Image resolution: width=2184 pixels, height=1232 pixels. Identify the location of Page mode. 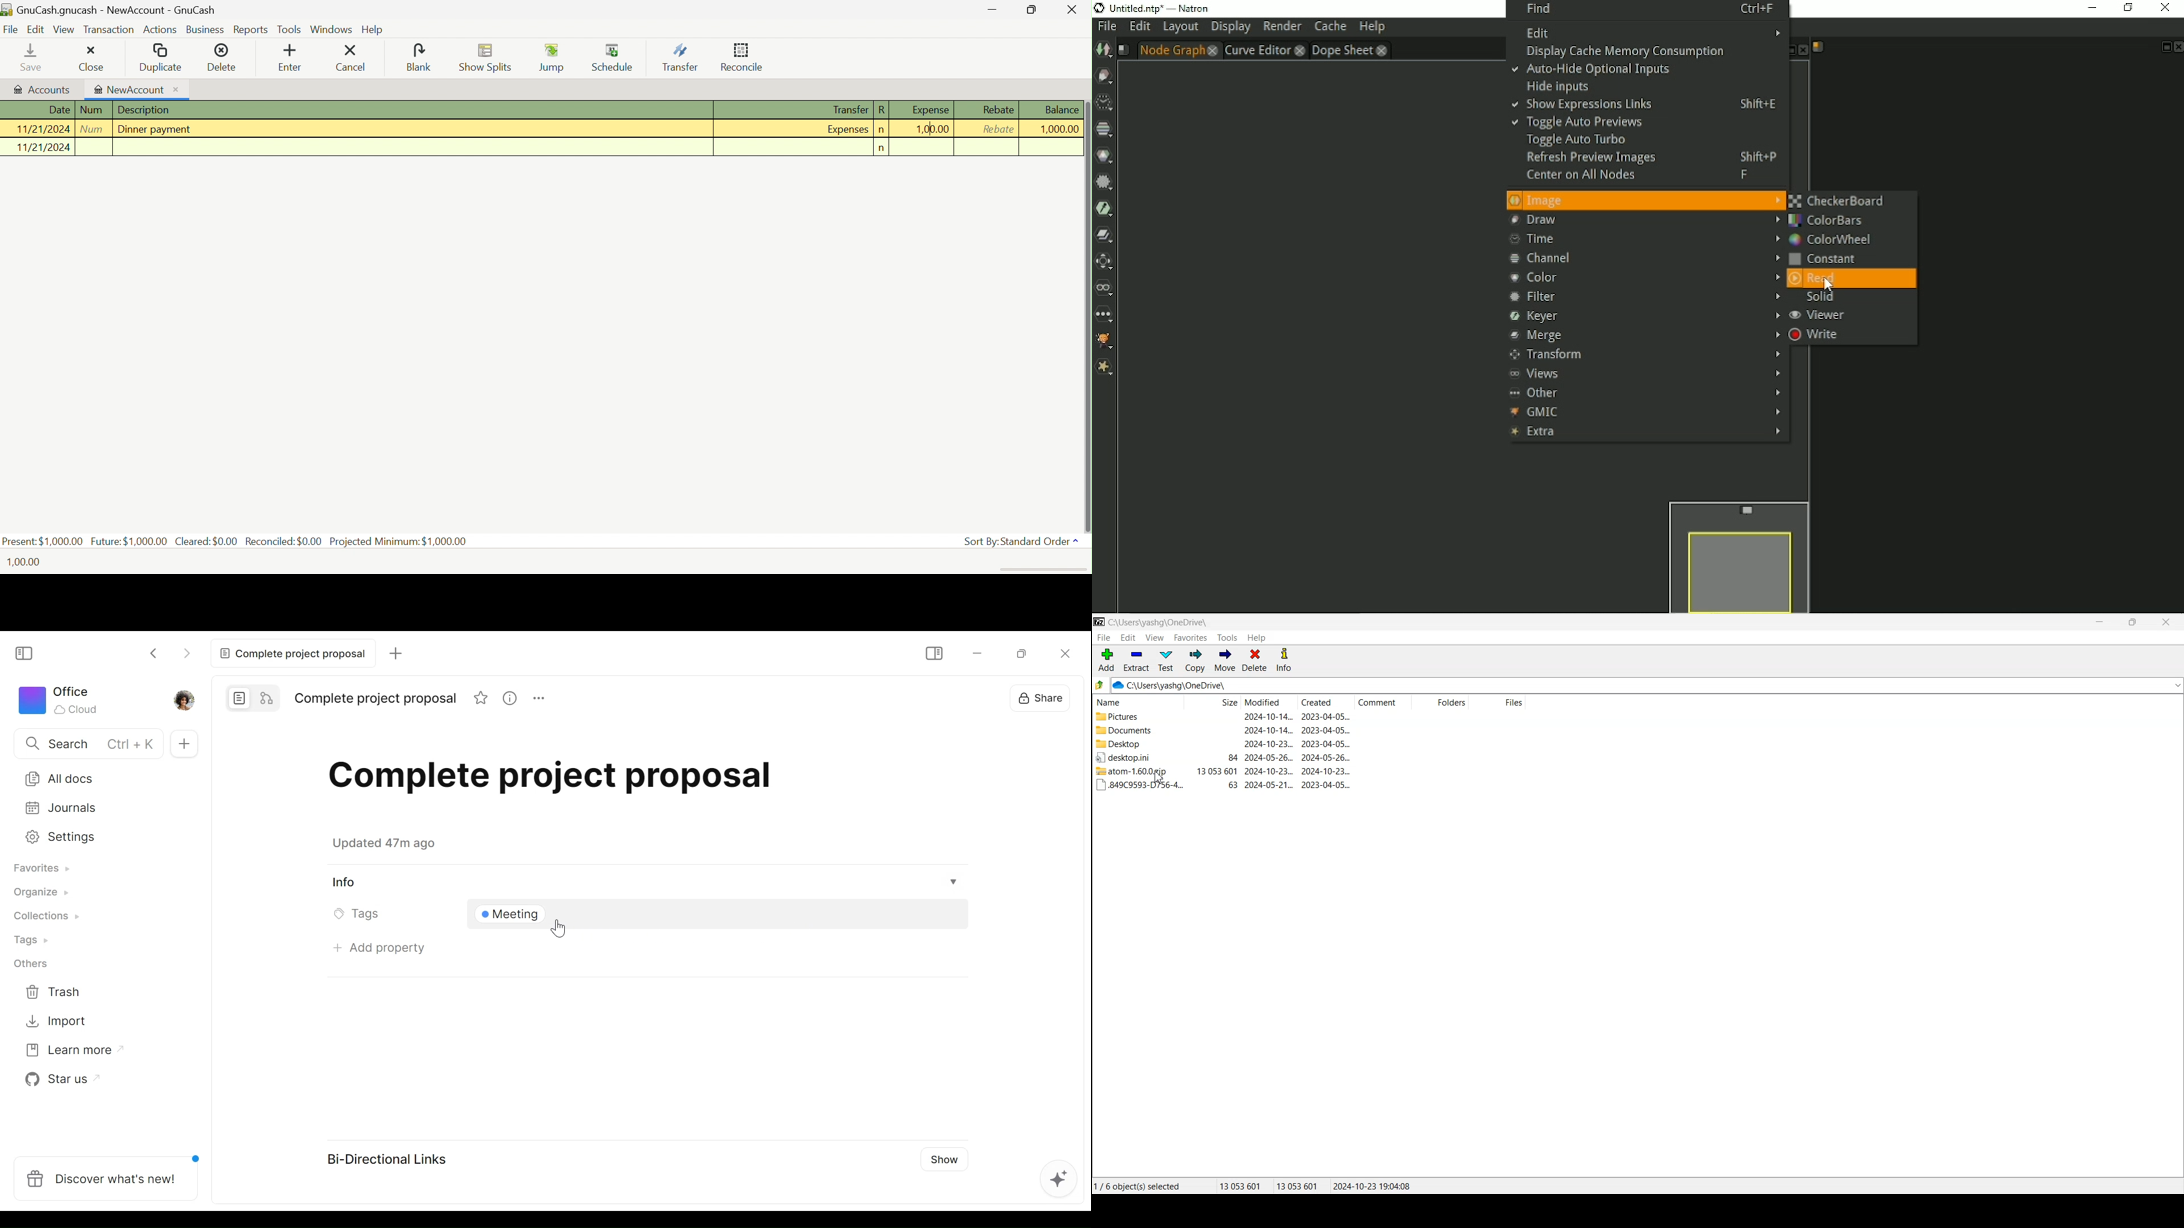
(237, 696).